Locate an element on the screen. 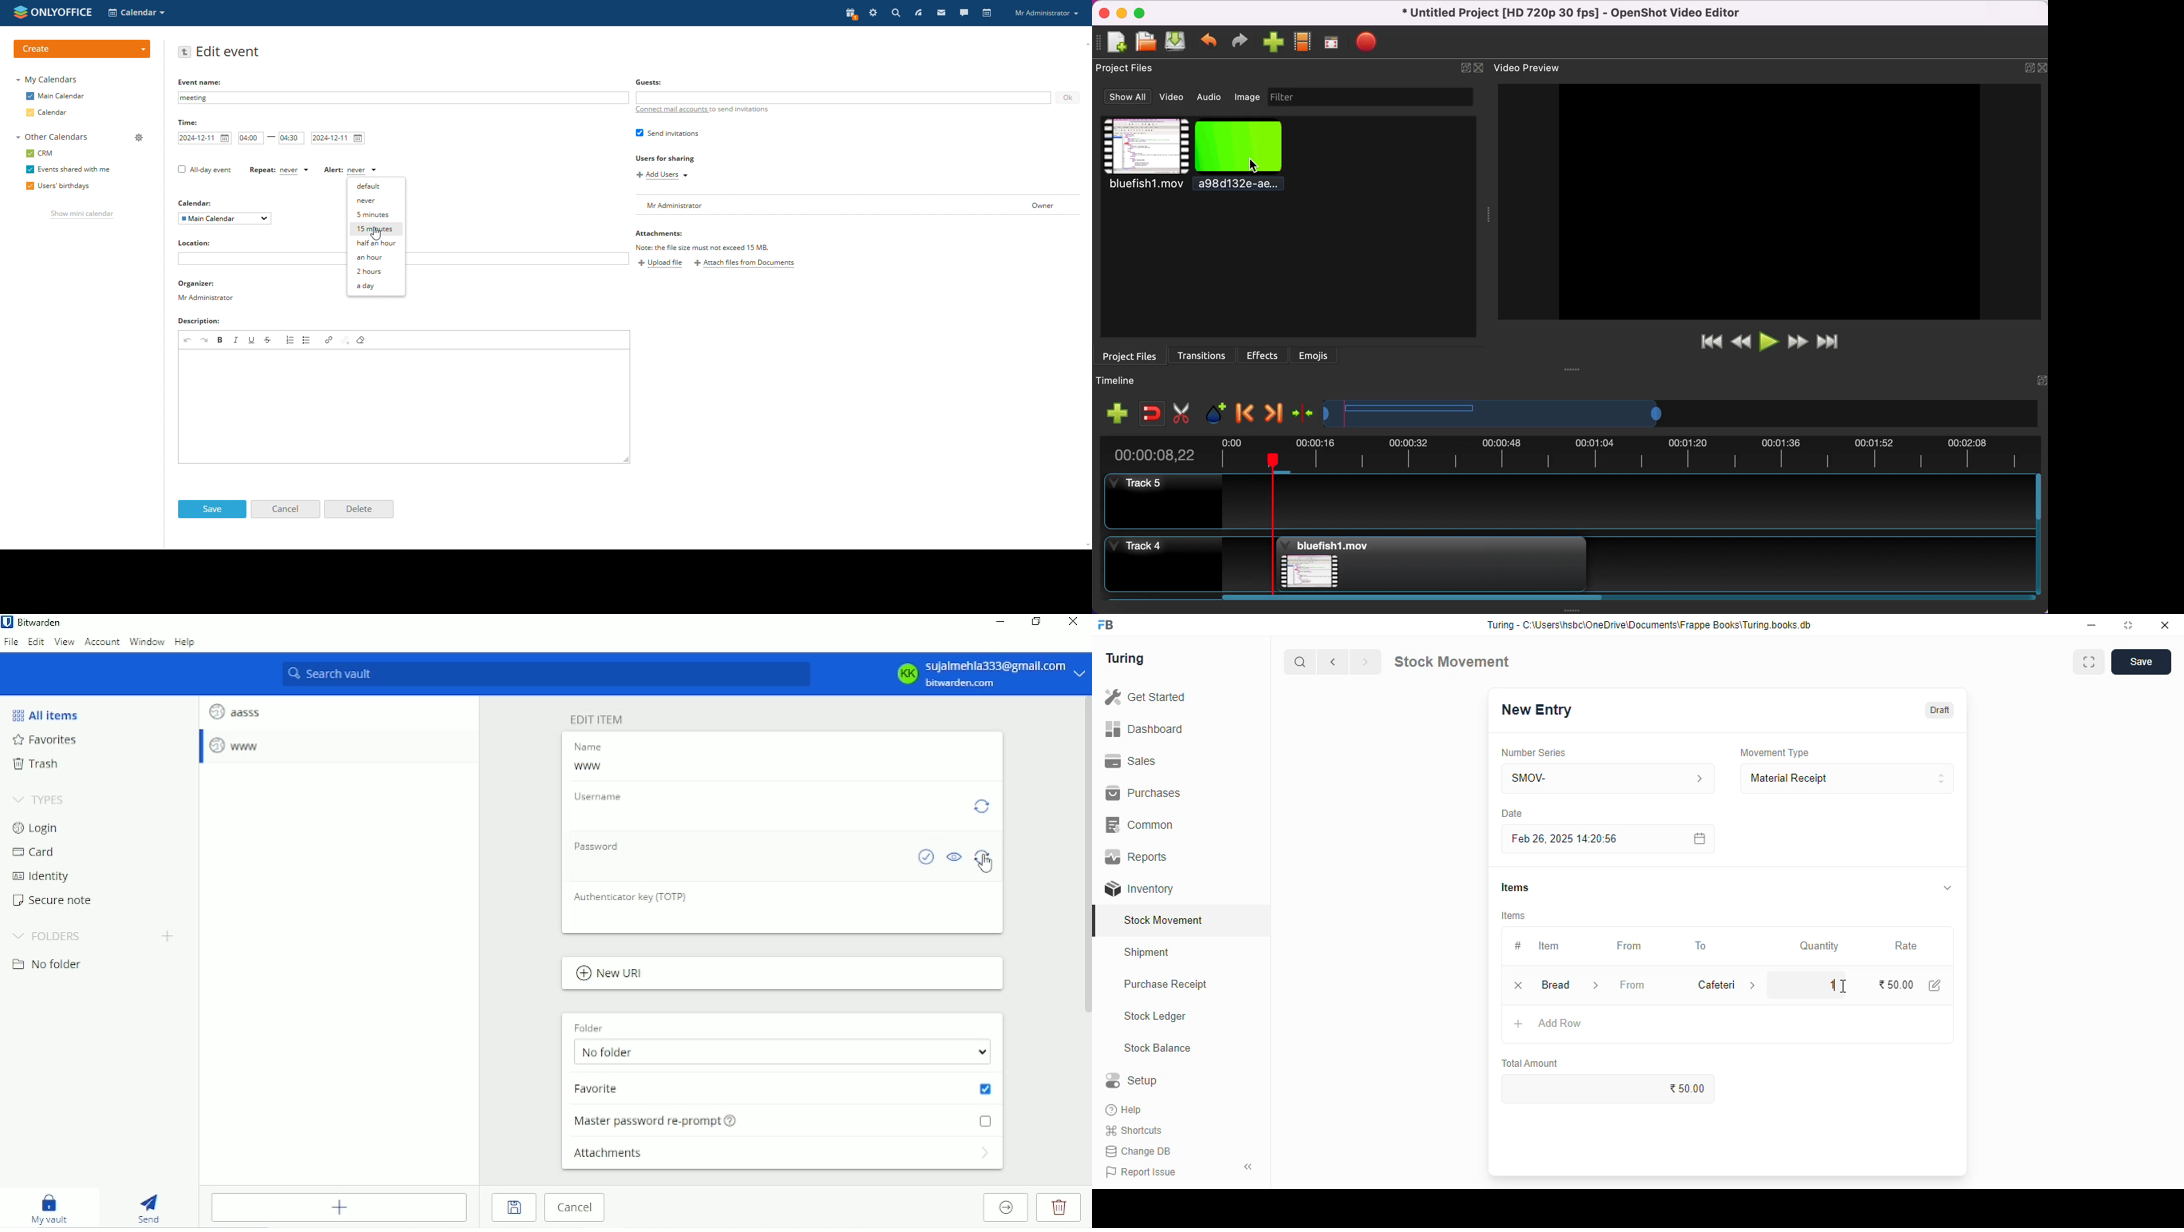 This screenshot has width=2184, height=1232. help is located at coordinates (1126, 1110).